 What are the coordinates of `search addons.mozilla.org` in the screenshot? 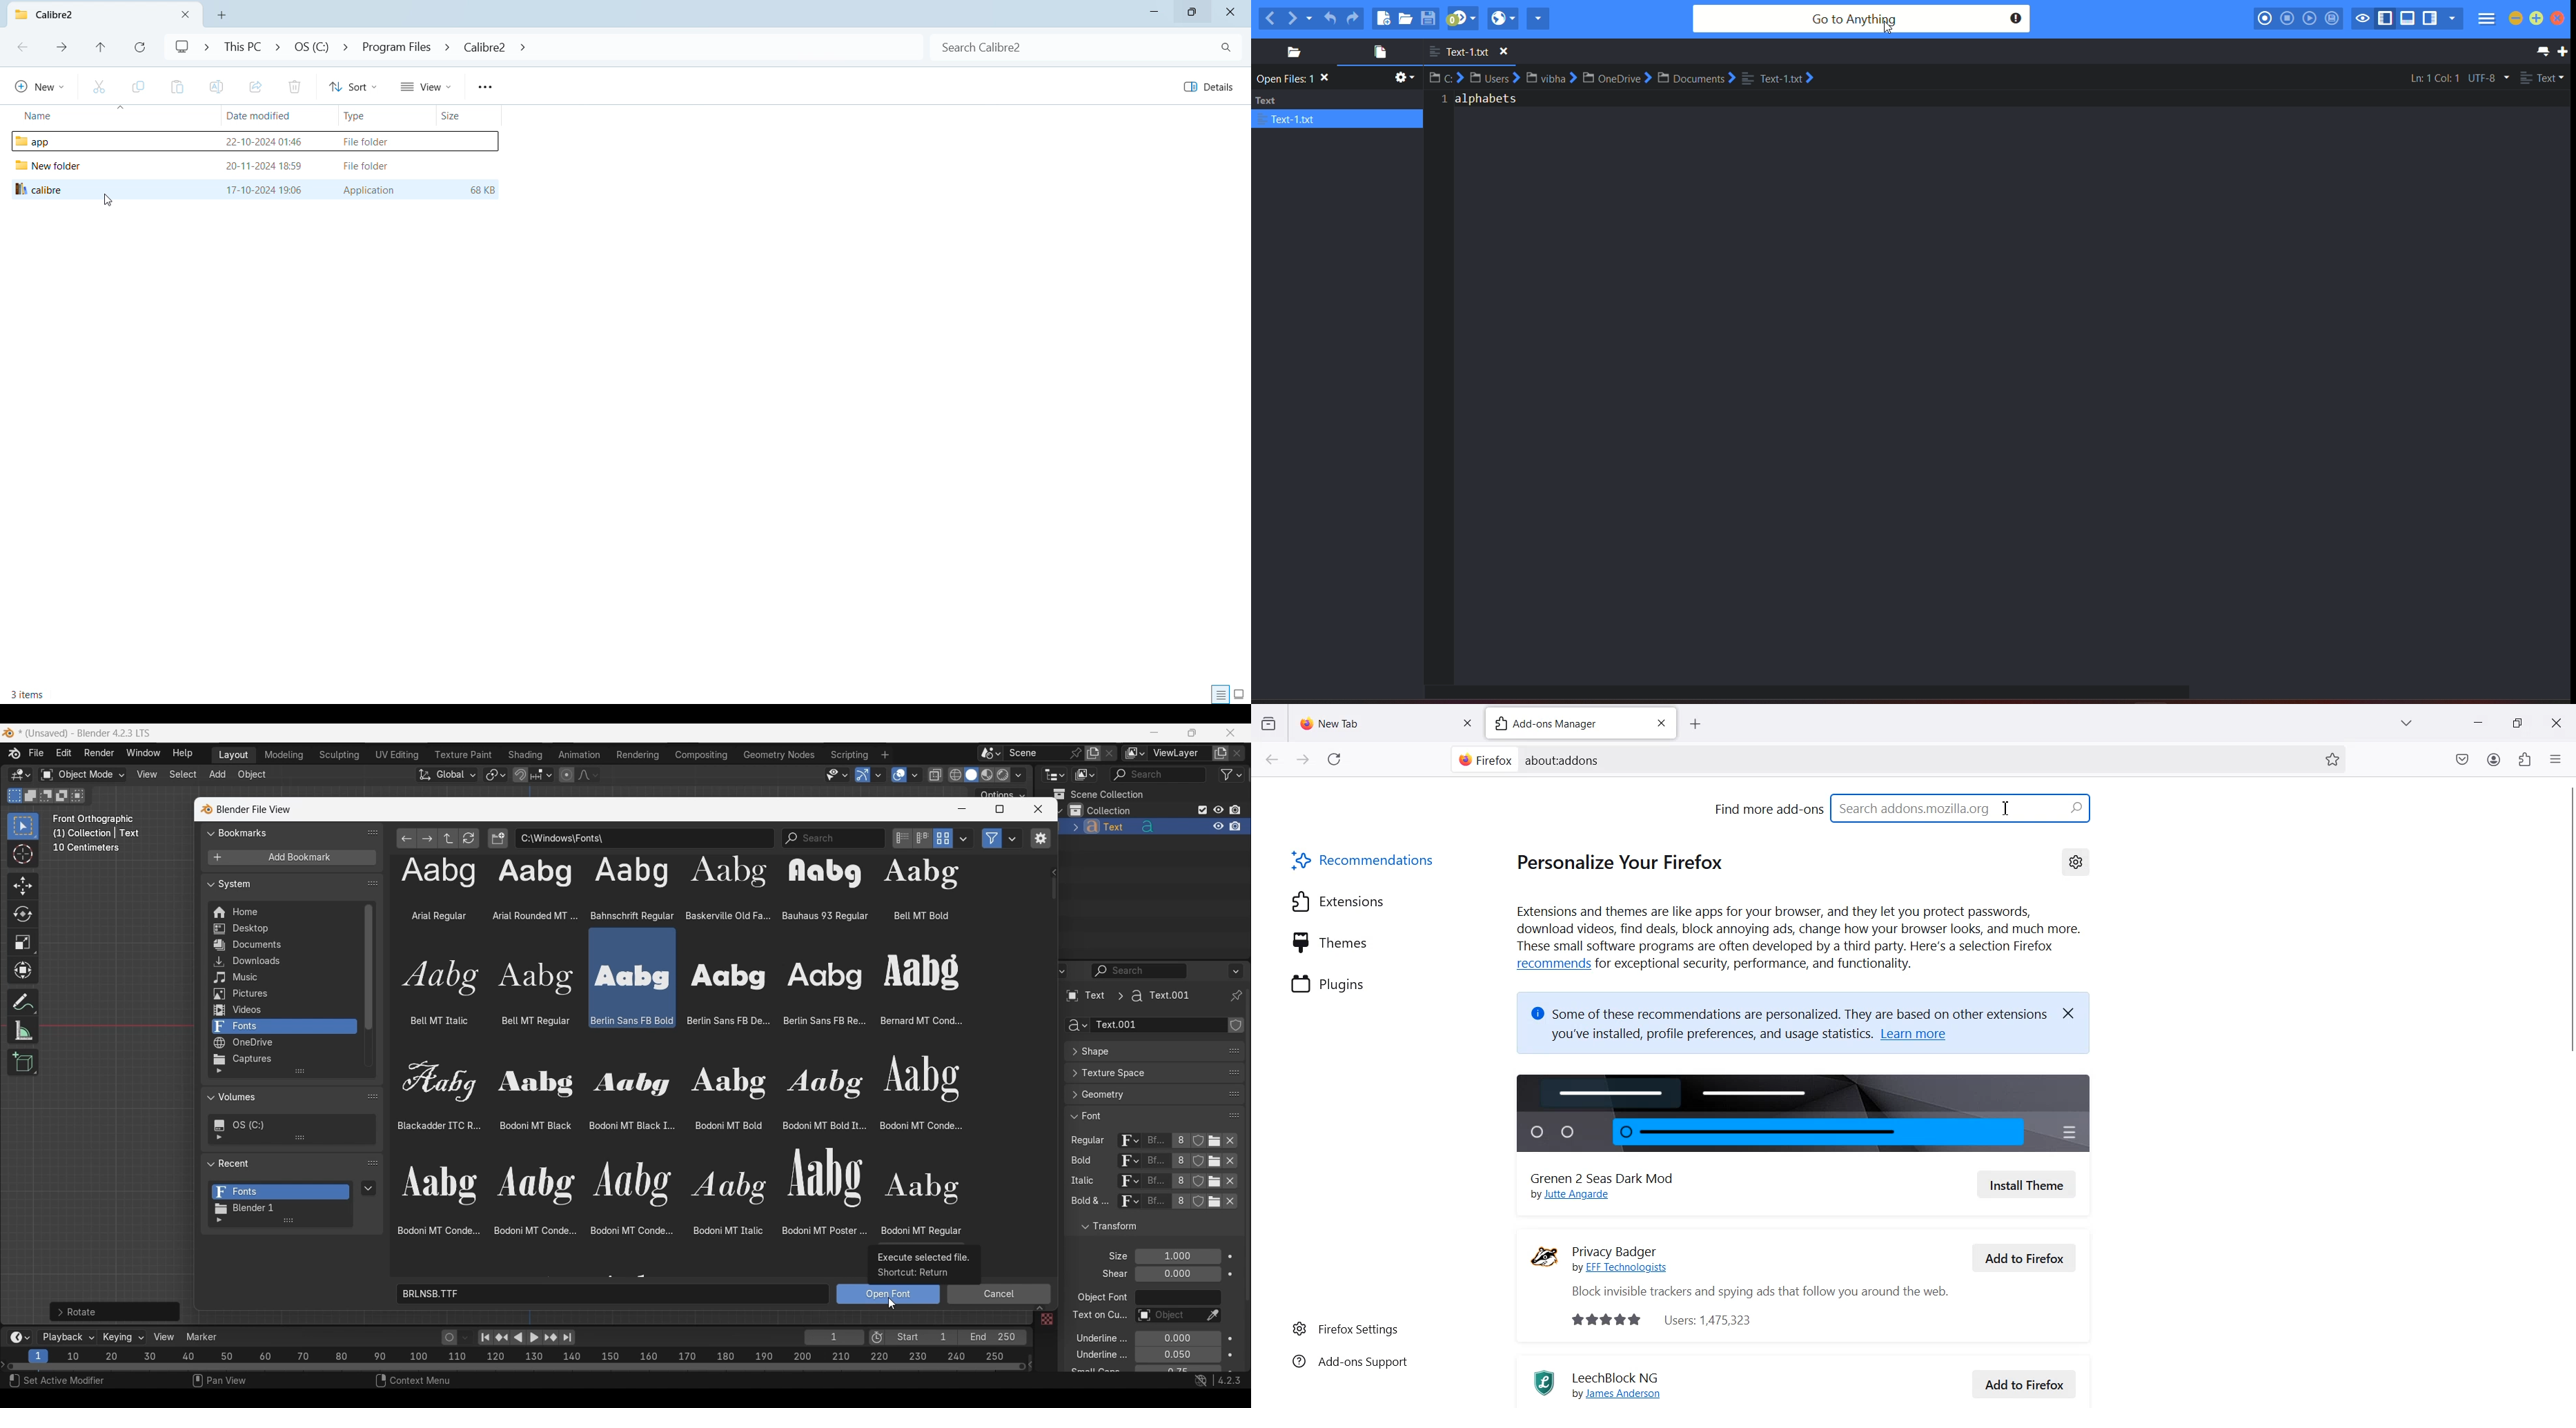 It's located at (1963, 807).